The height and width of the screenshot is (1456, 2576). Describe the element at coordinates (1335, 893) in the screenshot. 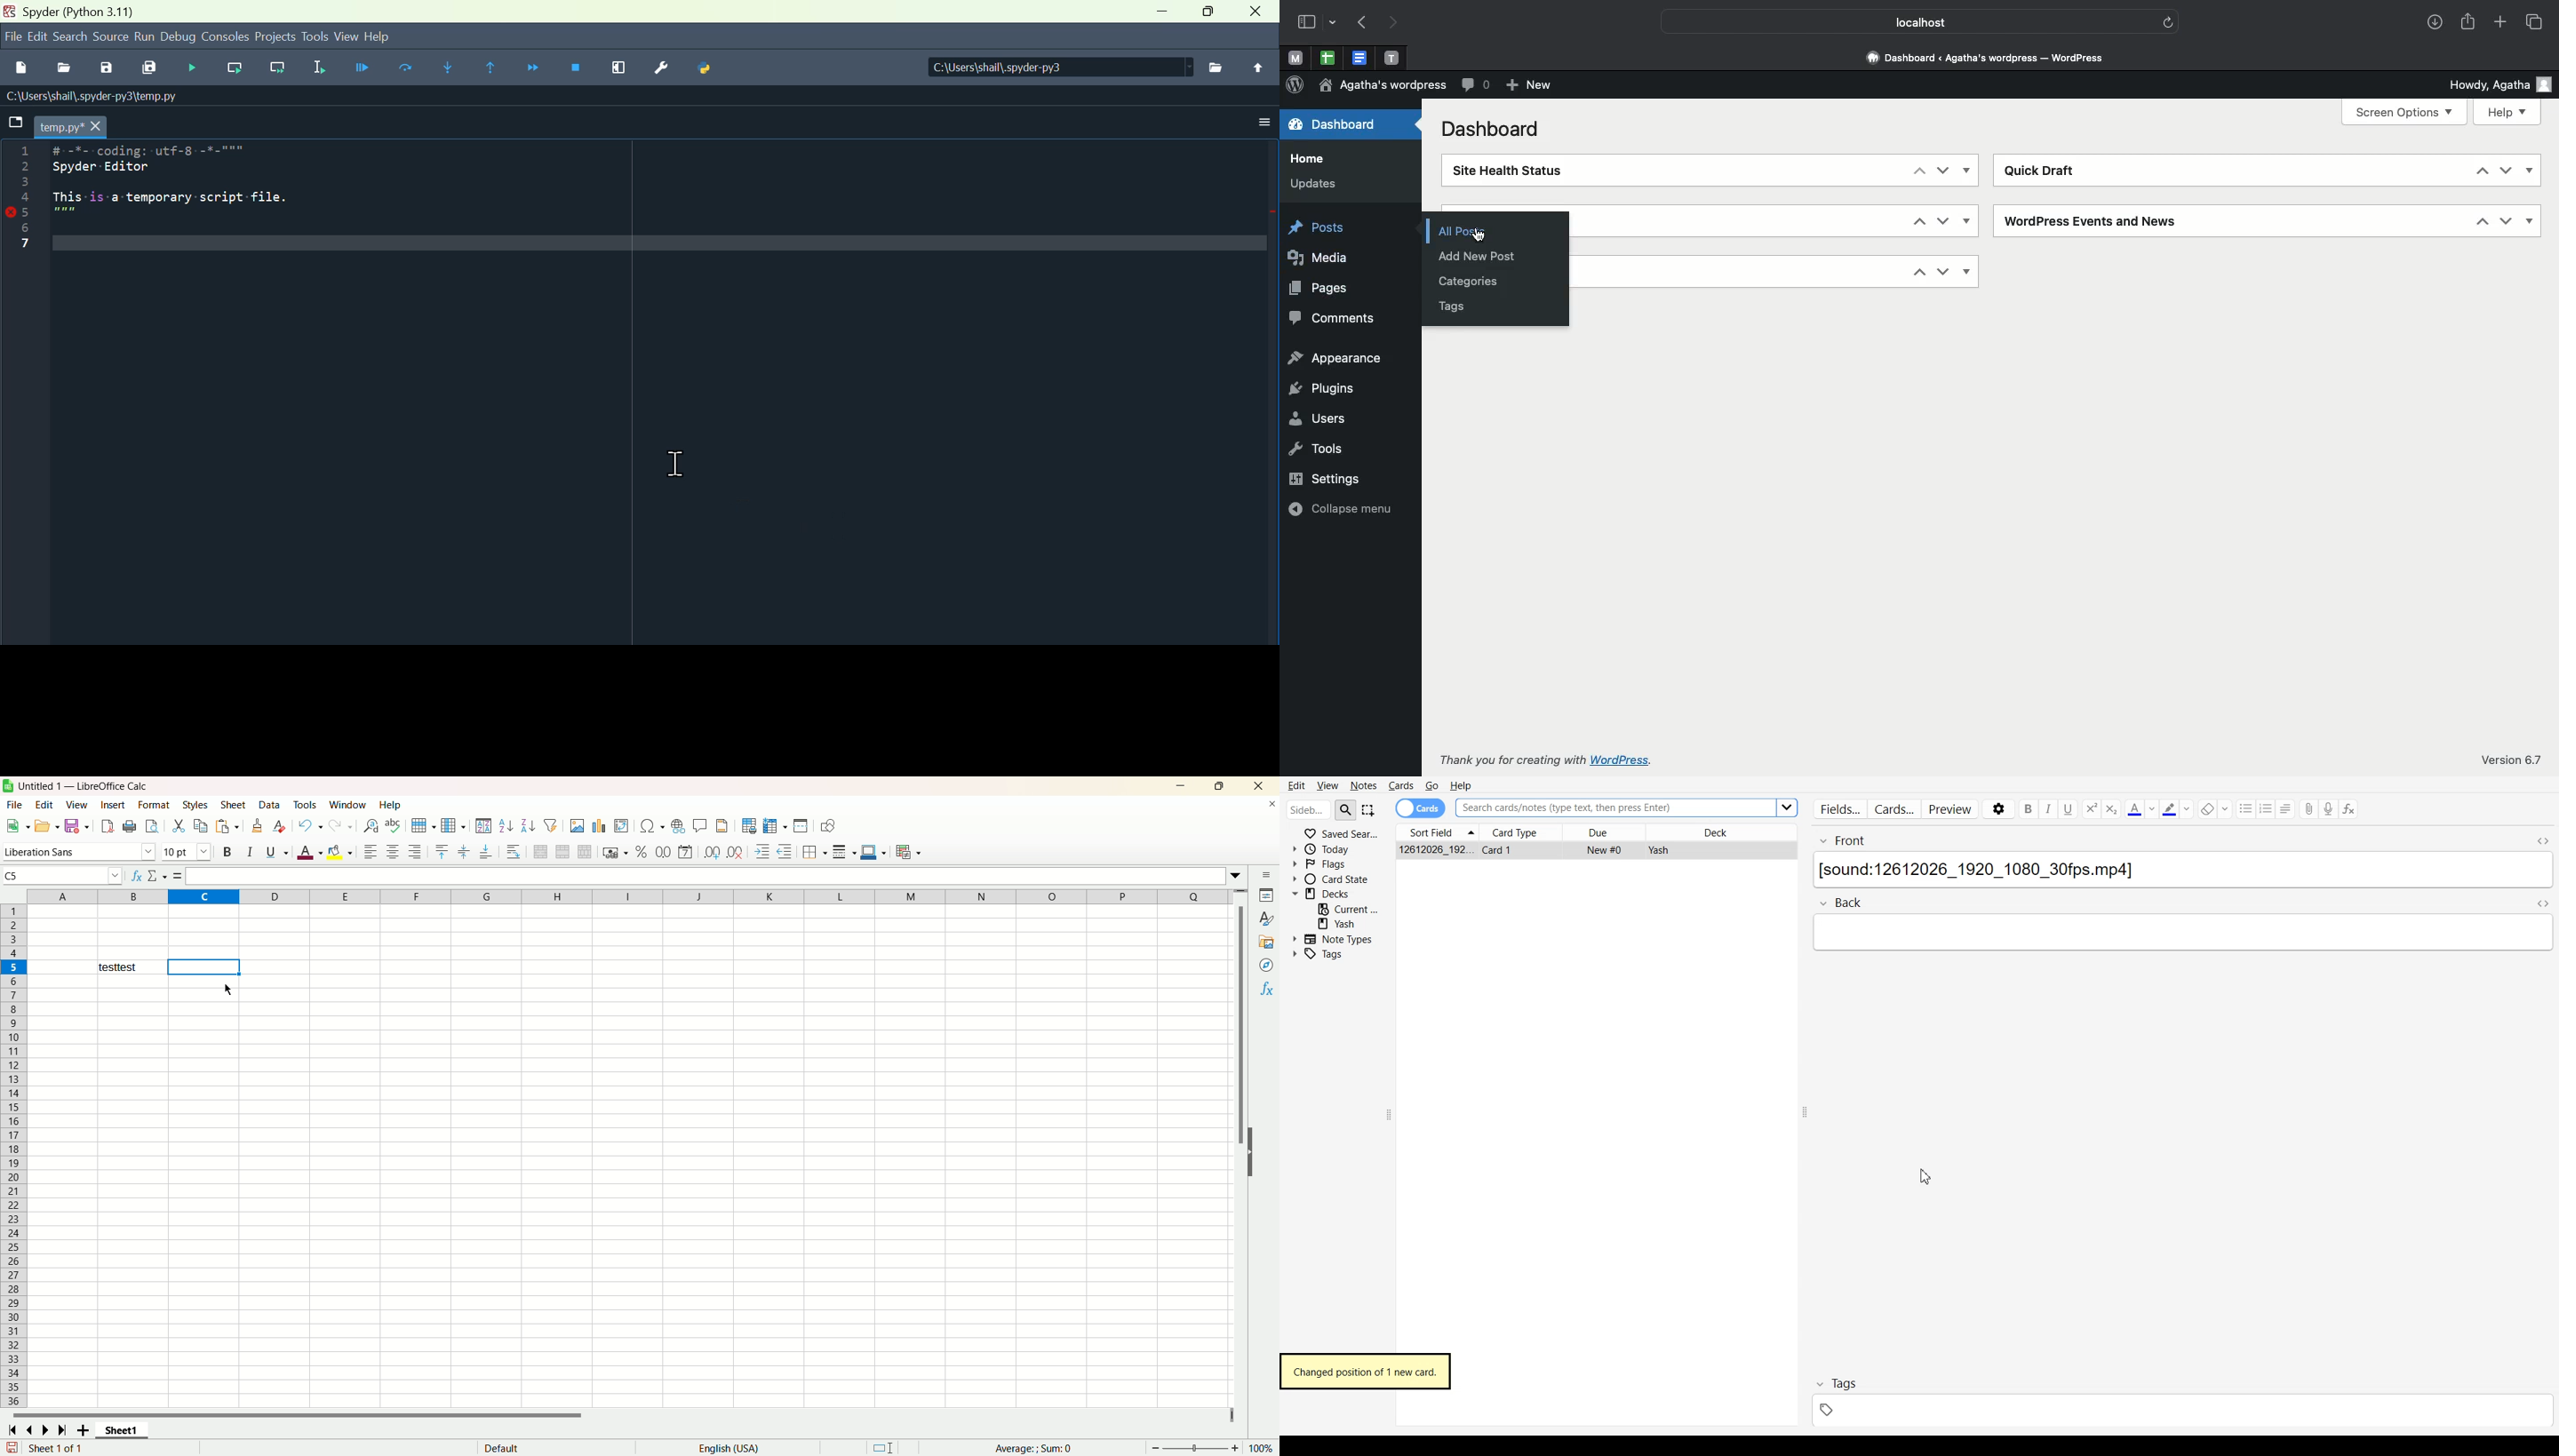

I see `Deck` at that location.